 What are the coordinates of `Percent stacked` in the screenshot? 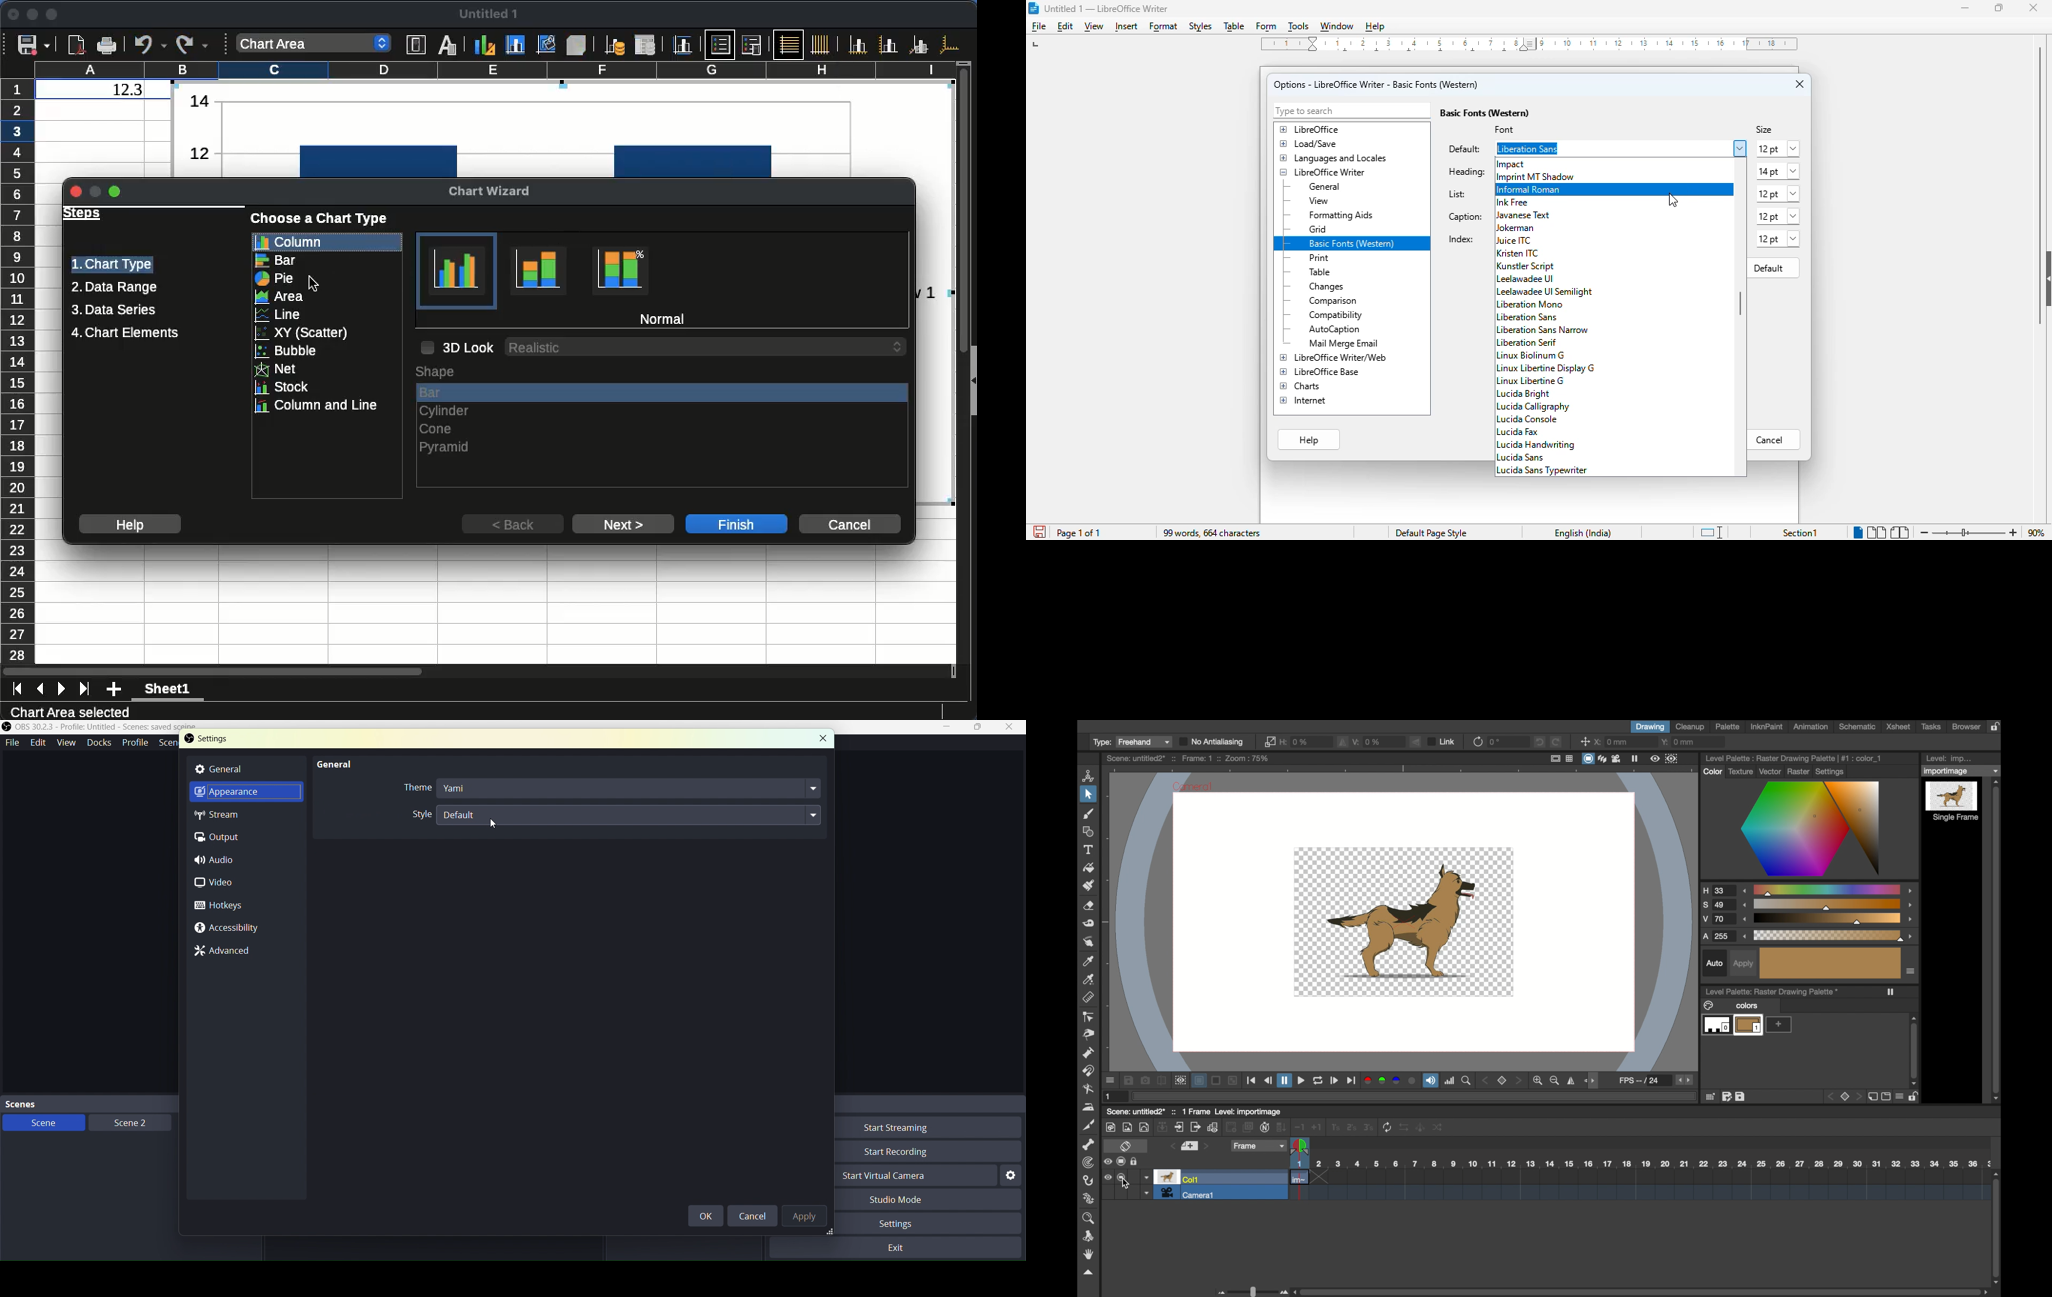 It's located at (621, 270).